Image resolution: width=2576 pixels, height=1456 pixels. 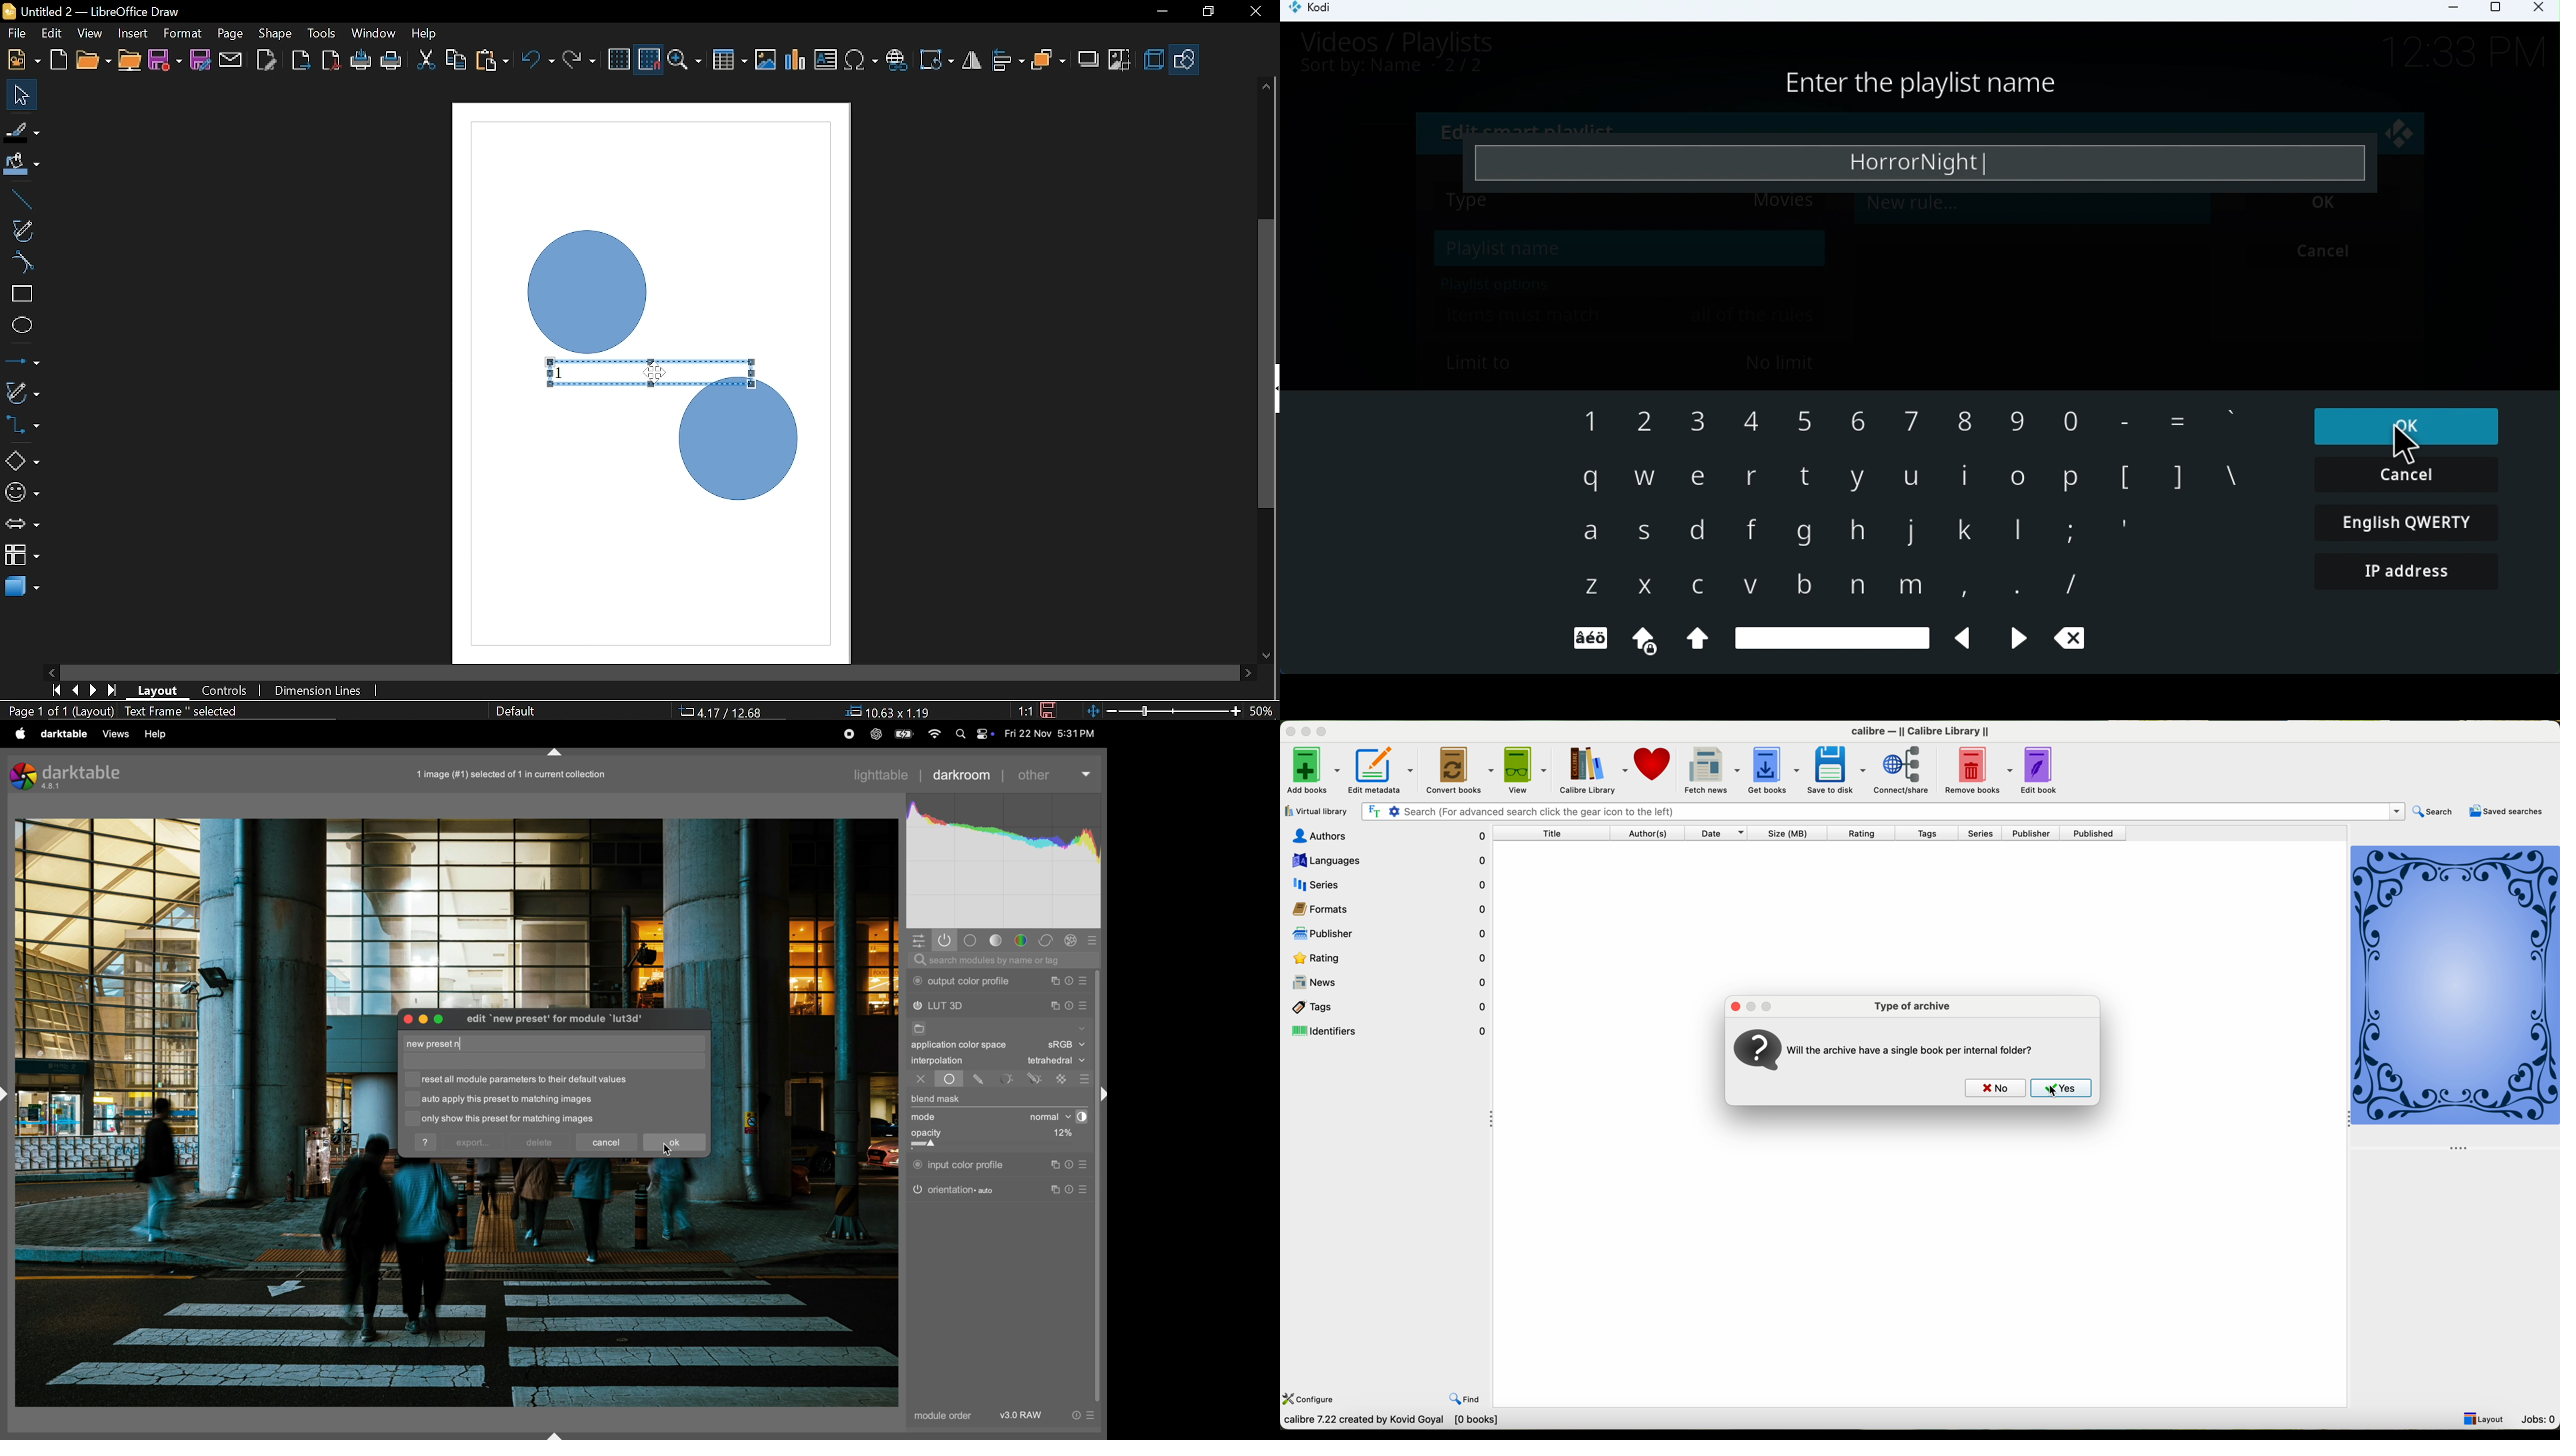 What do you see at coordinates (1037, 1077) in the screenshot?
I see `drwan parmetric mask` at bounding box center [1037, 1077].